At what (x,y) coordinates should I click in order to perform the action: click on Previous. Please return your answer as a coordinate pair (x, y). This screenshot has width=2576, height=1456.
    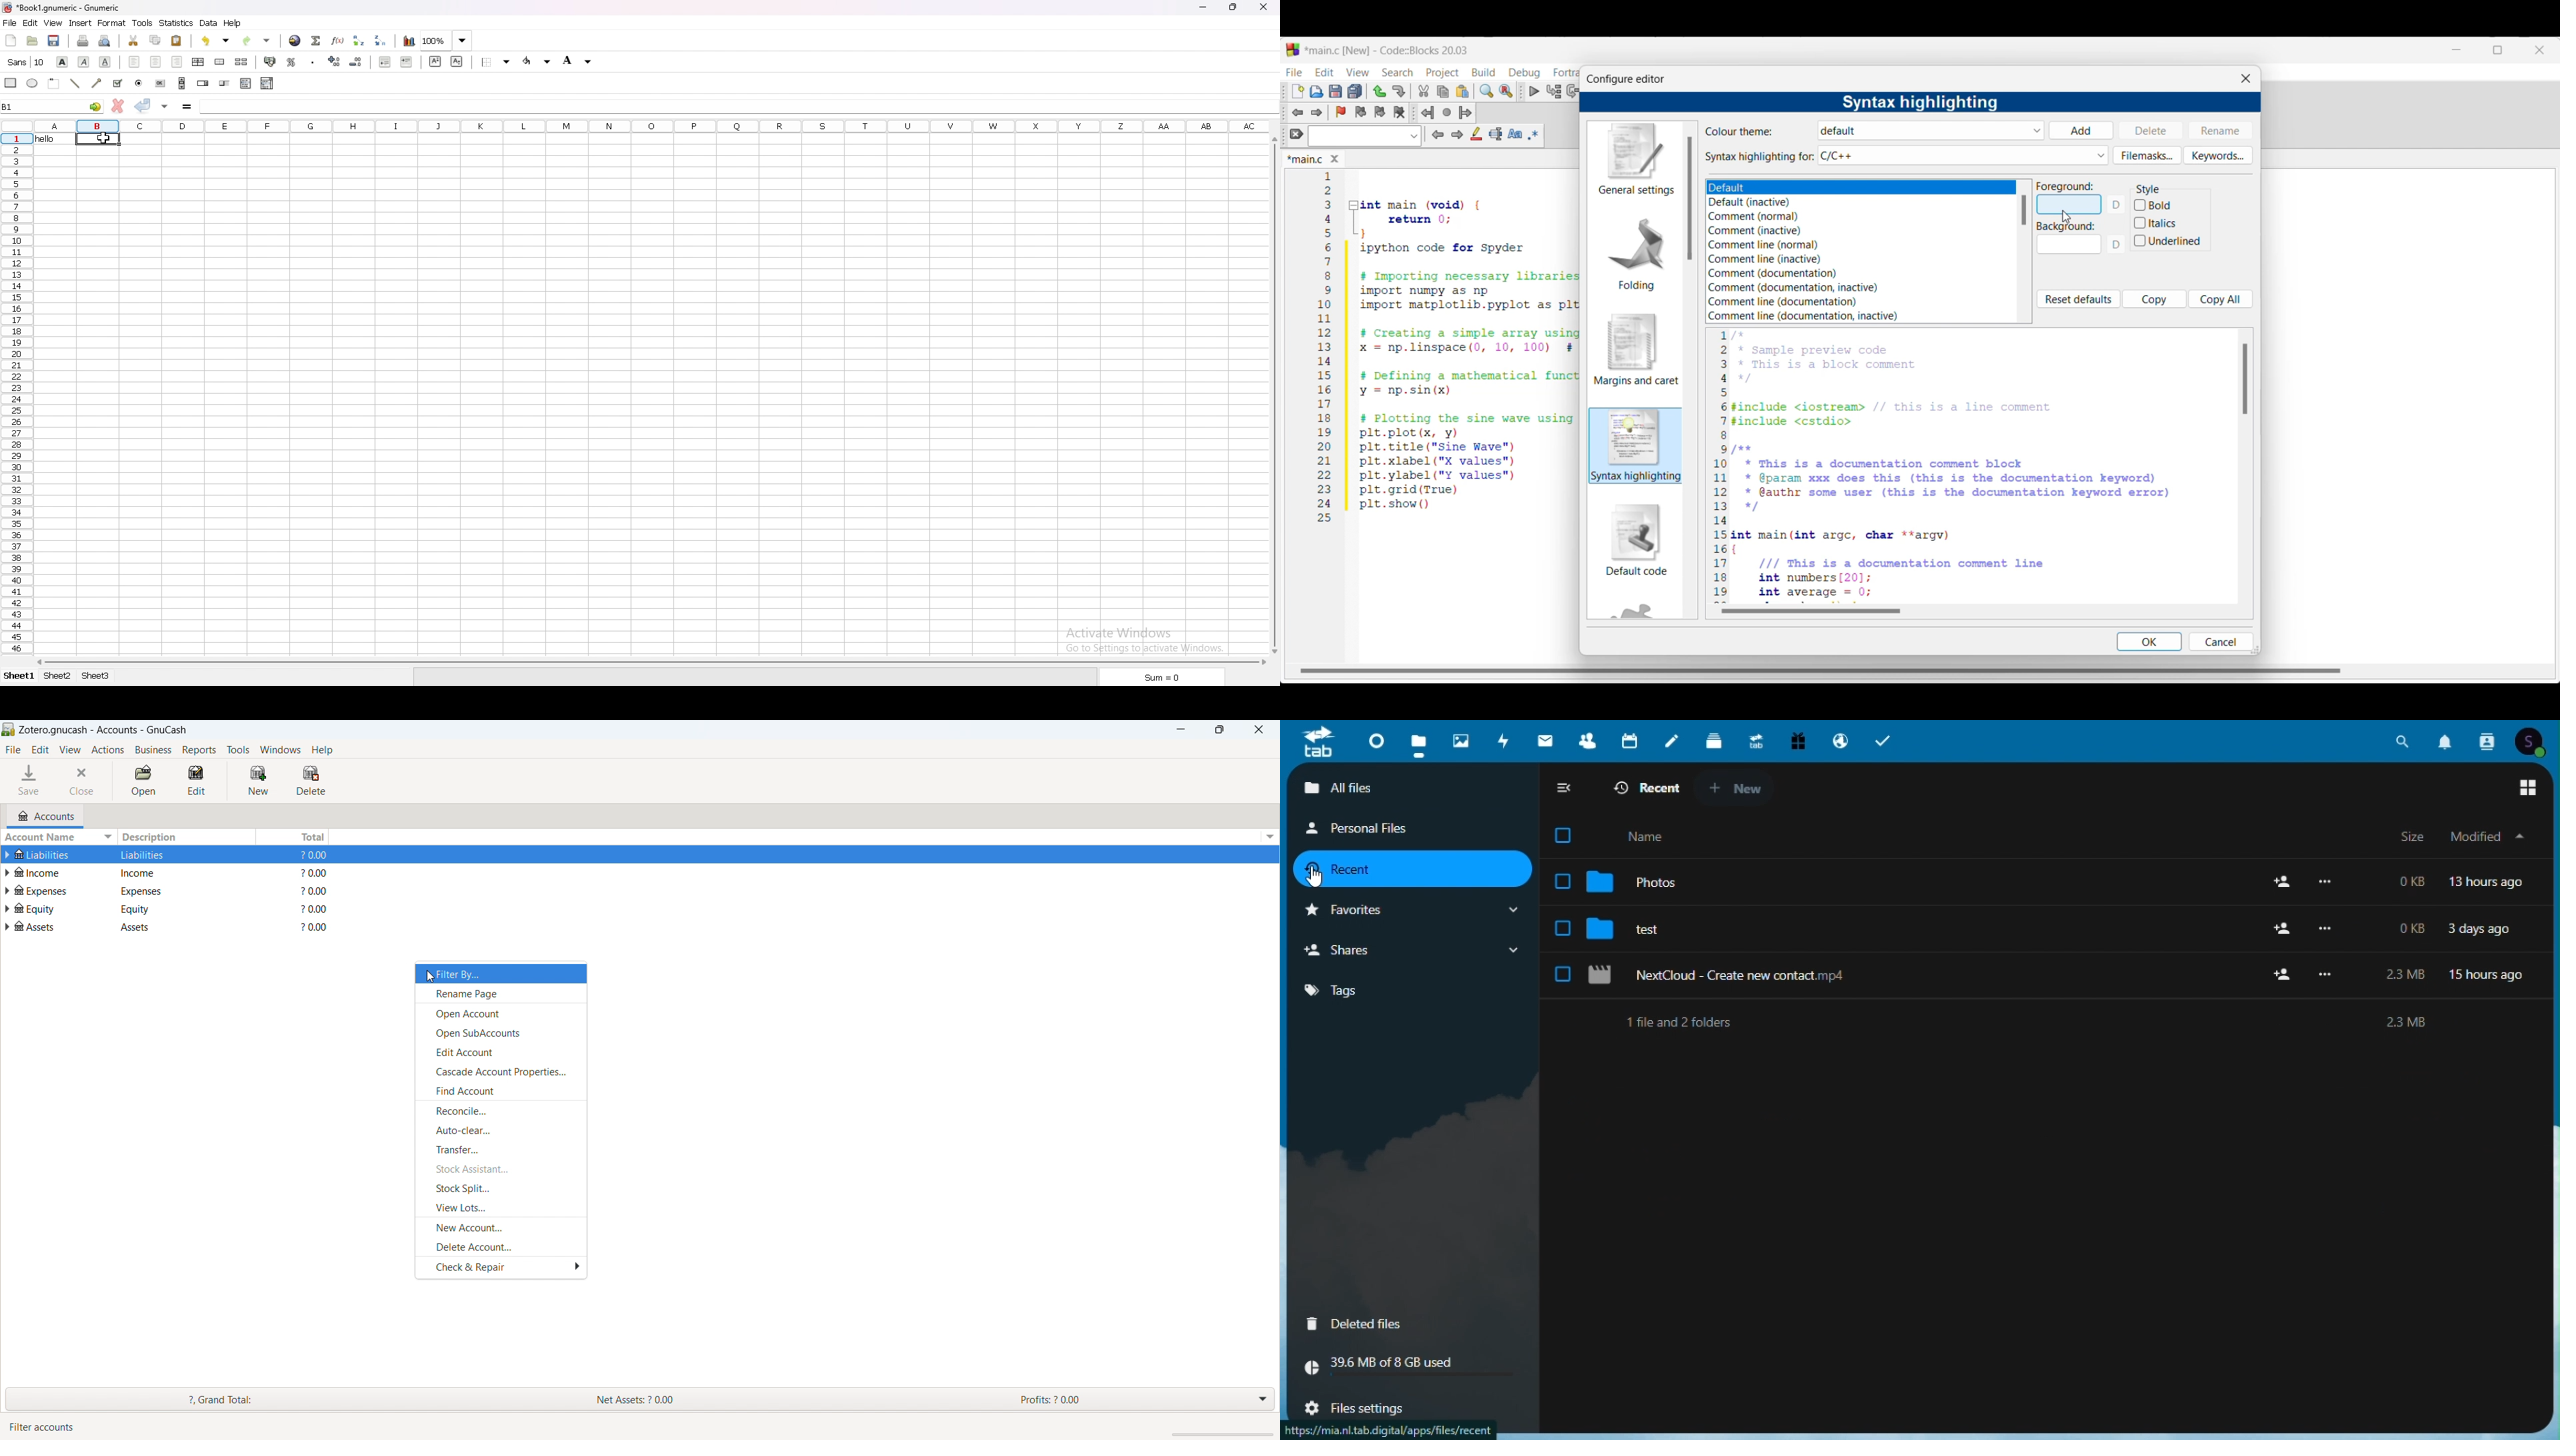
    Looking at the image, I should click on (1438, 135).